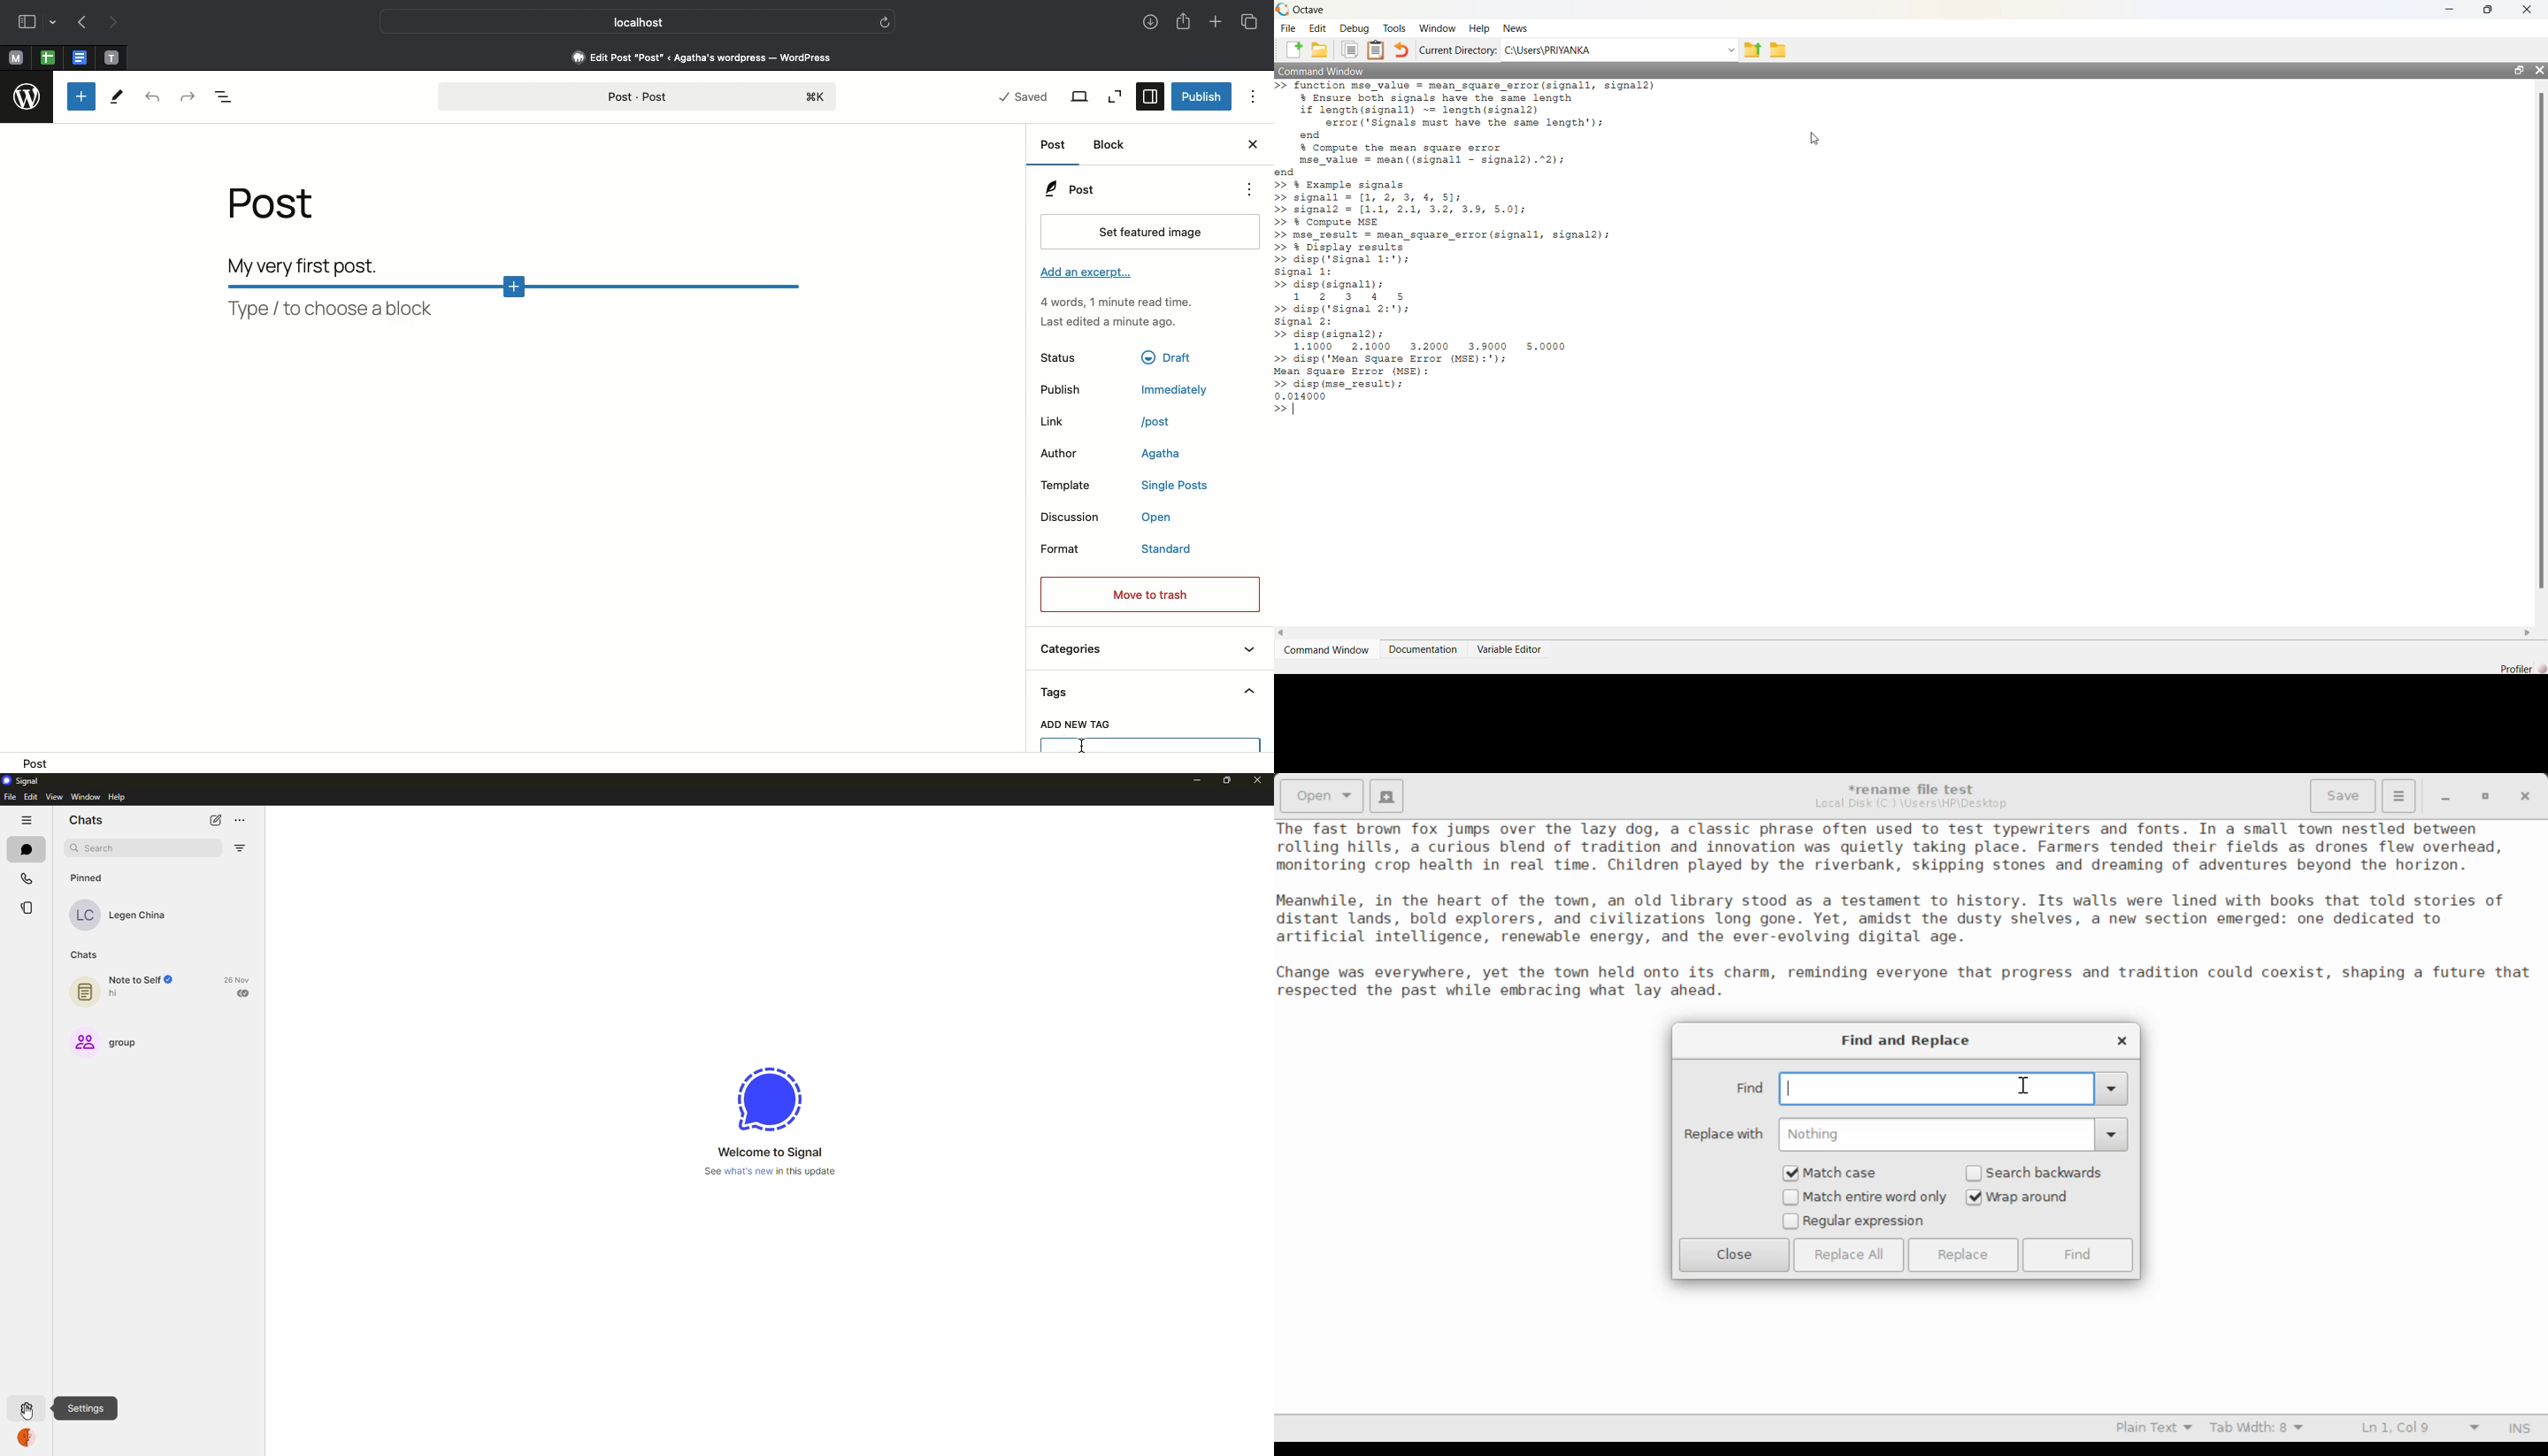  I want to click on chats, so click(28, 849).